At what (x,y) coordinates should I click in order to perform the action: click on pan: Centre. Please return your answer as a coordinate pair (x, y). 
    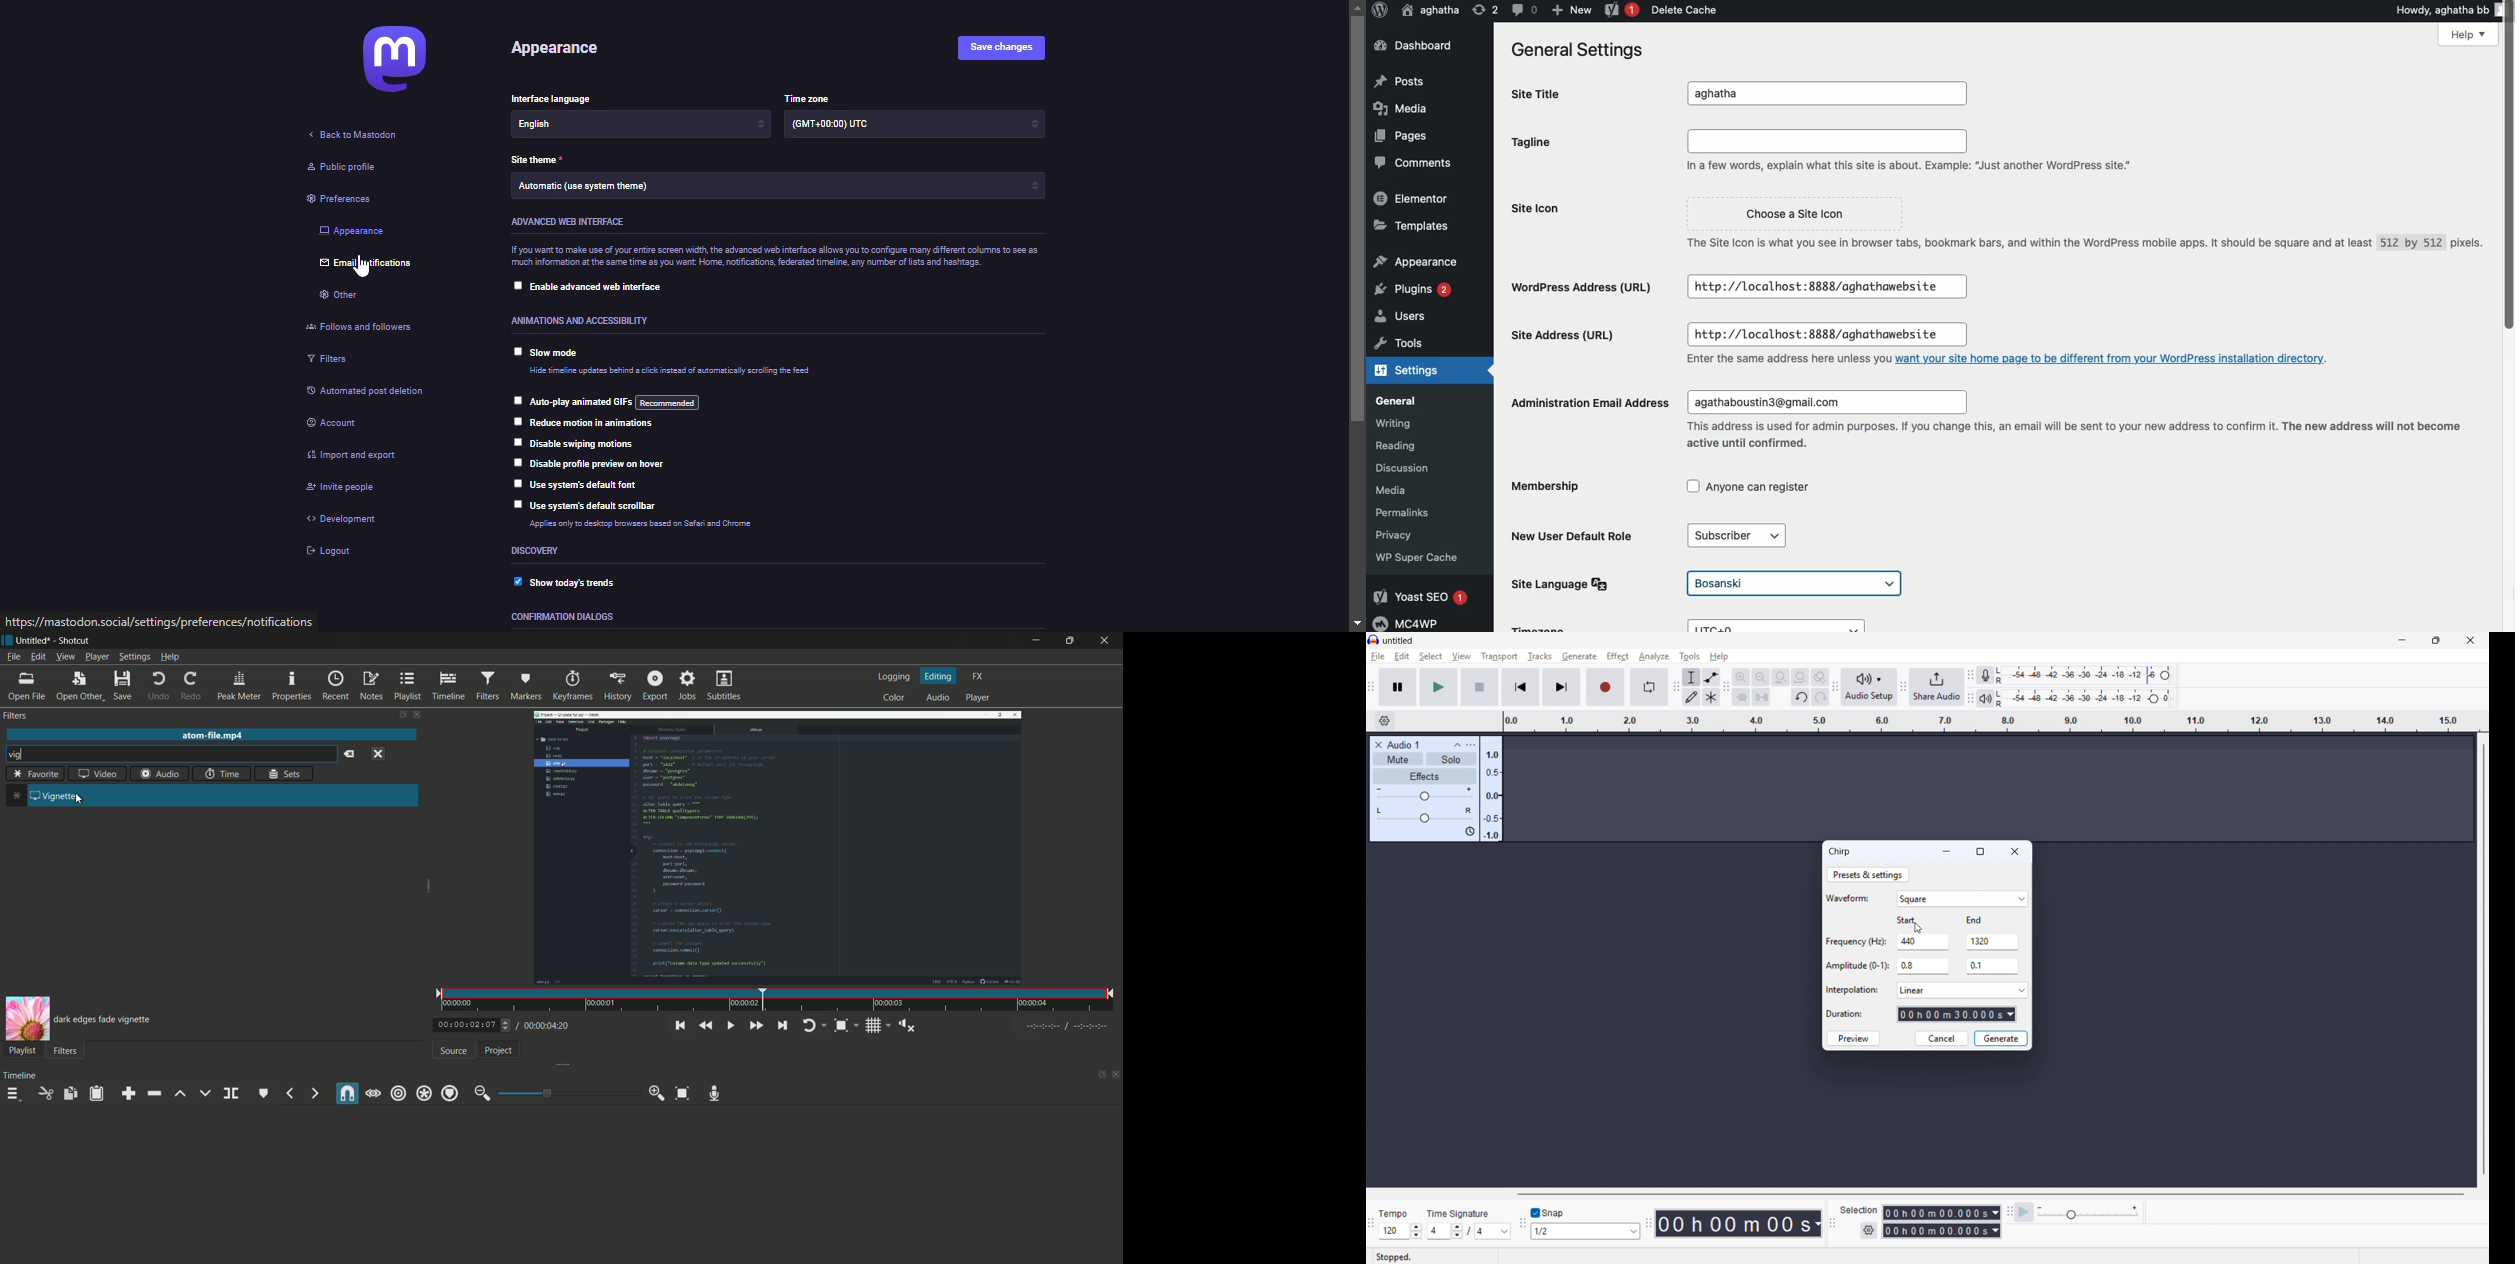
    Looking at the image, I should click on (1426, 815).